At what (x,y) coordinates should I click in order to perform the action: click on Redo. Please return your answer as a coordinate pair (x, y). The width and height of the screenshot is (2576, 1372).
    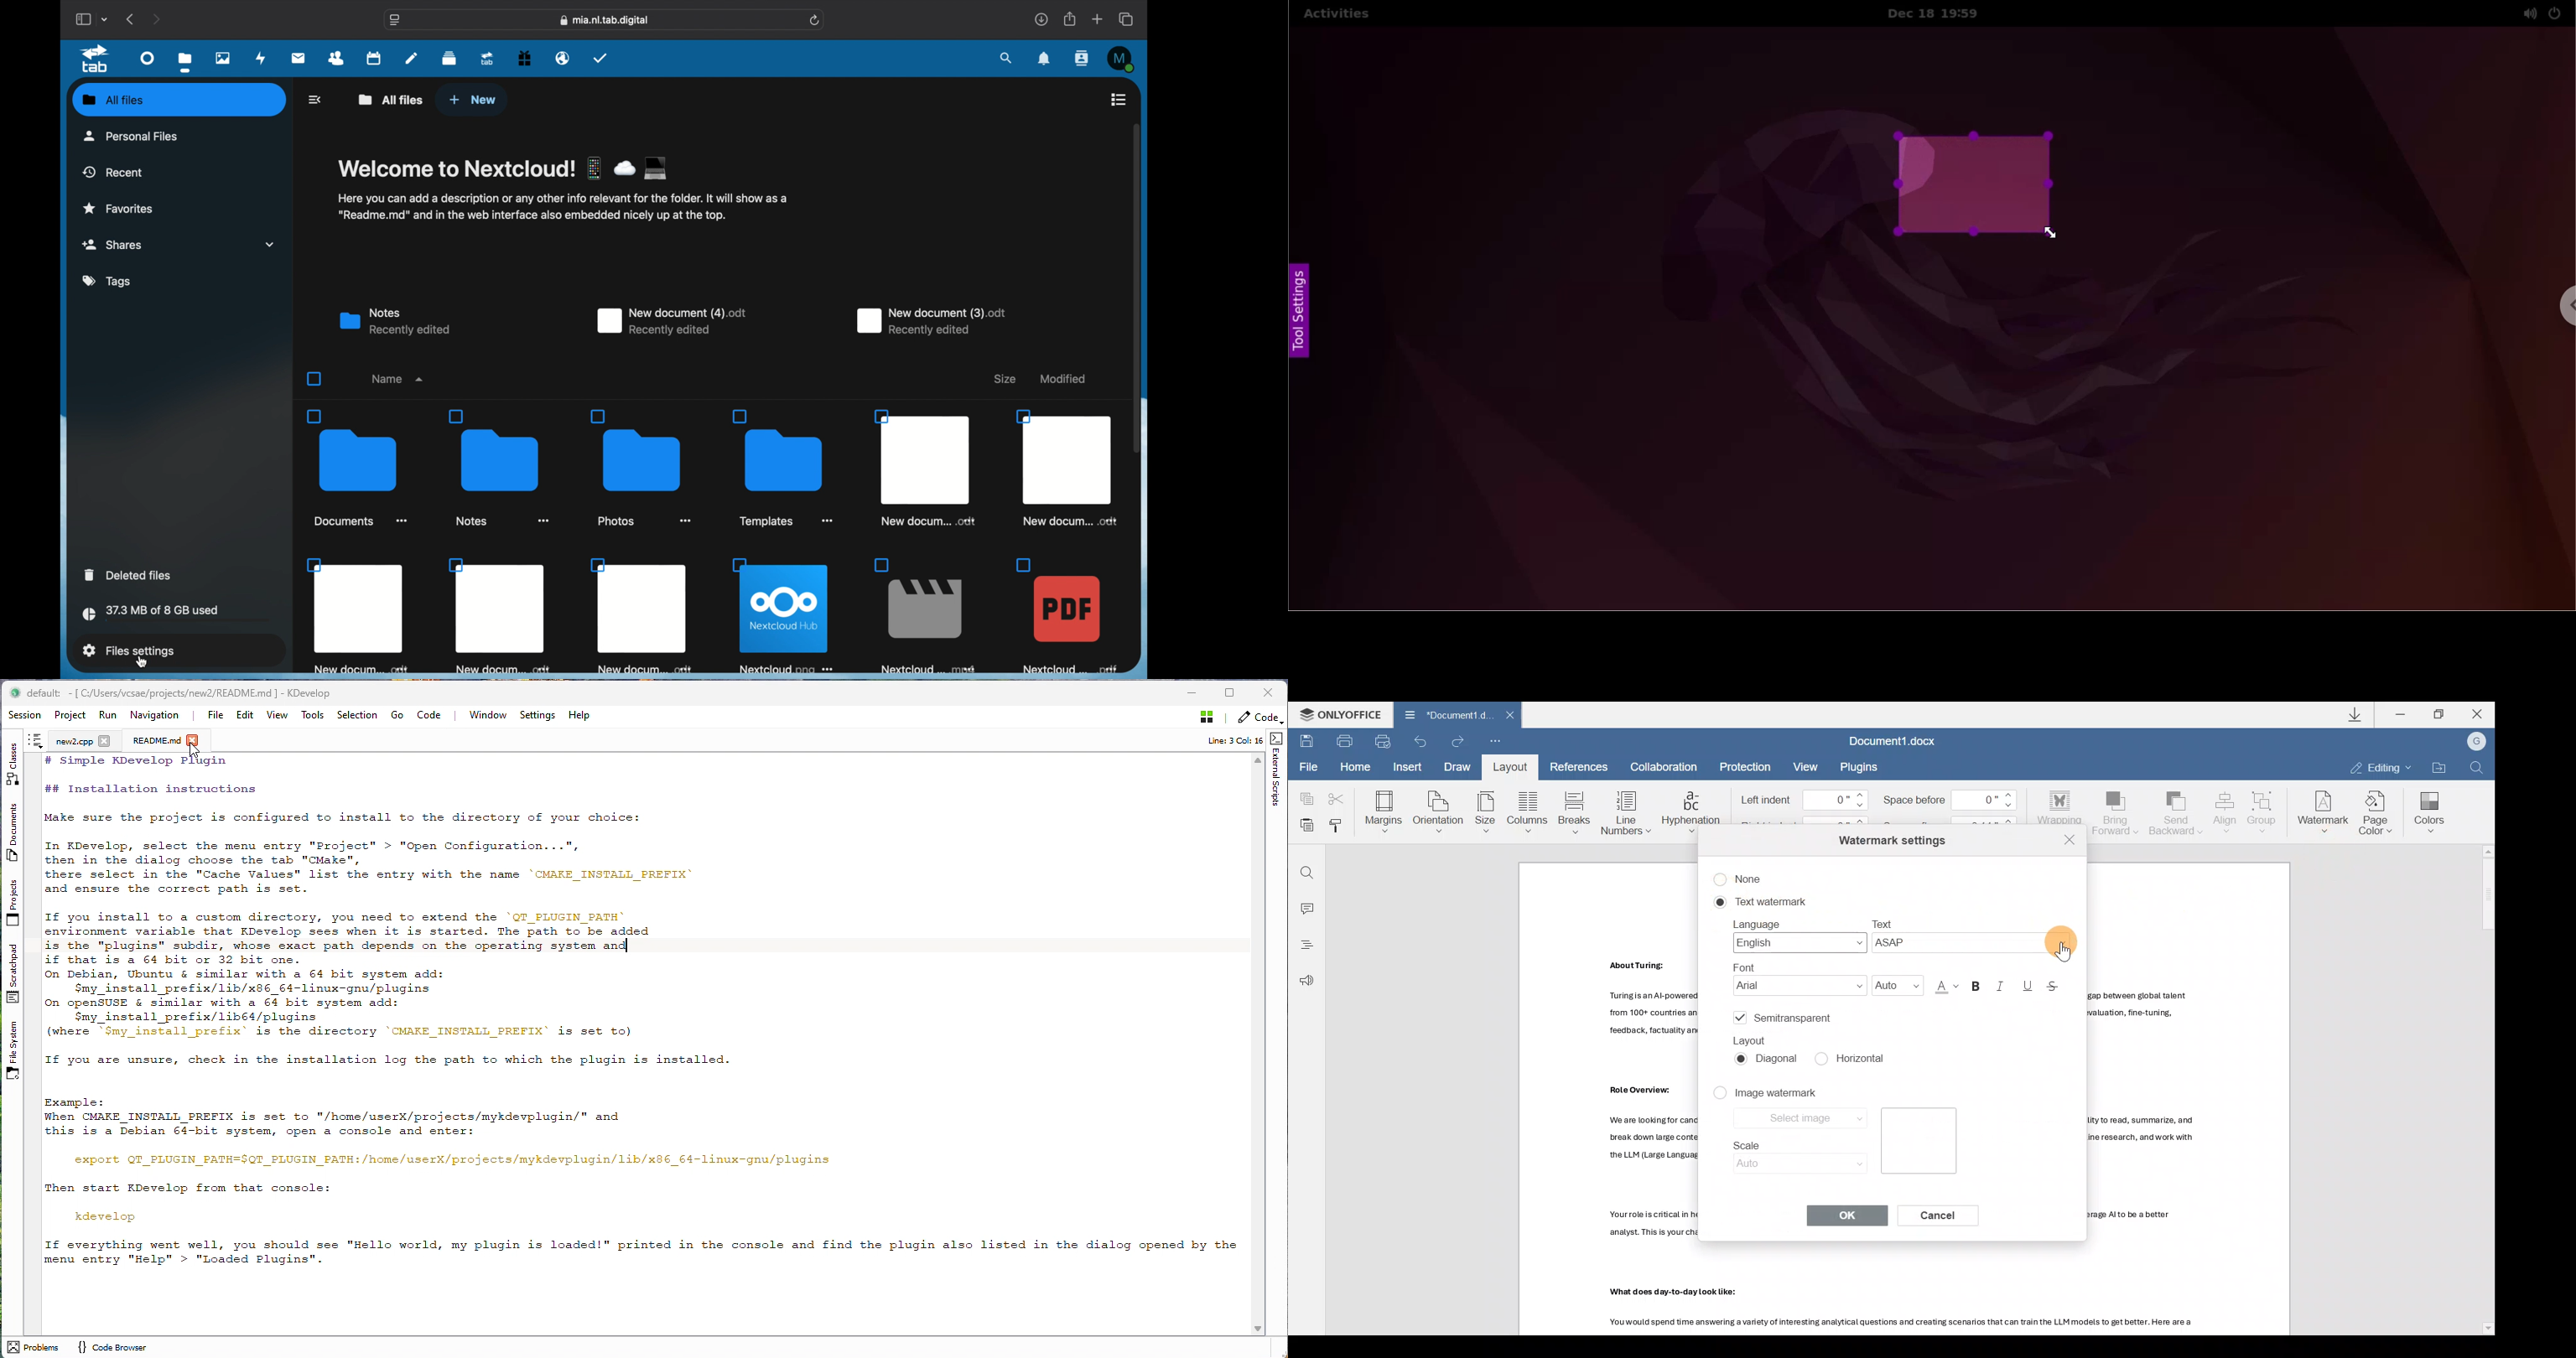
    Looking at the image, I should click on (1455, 740).